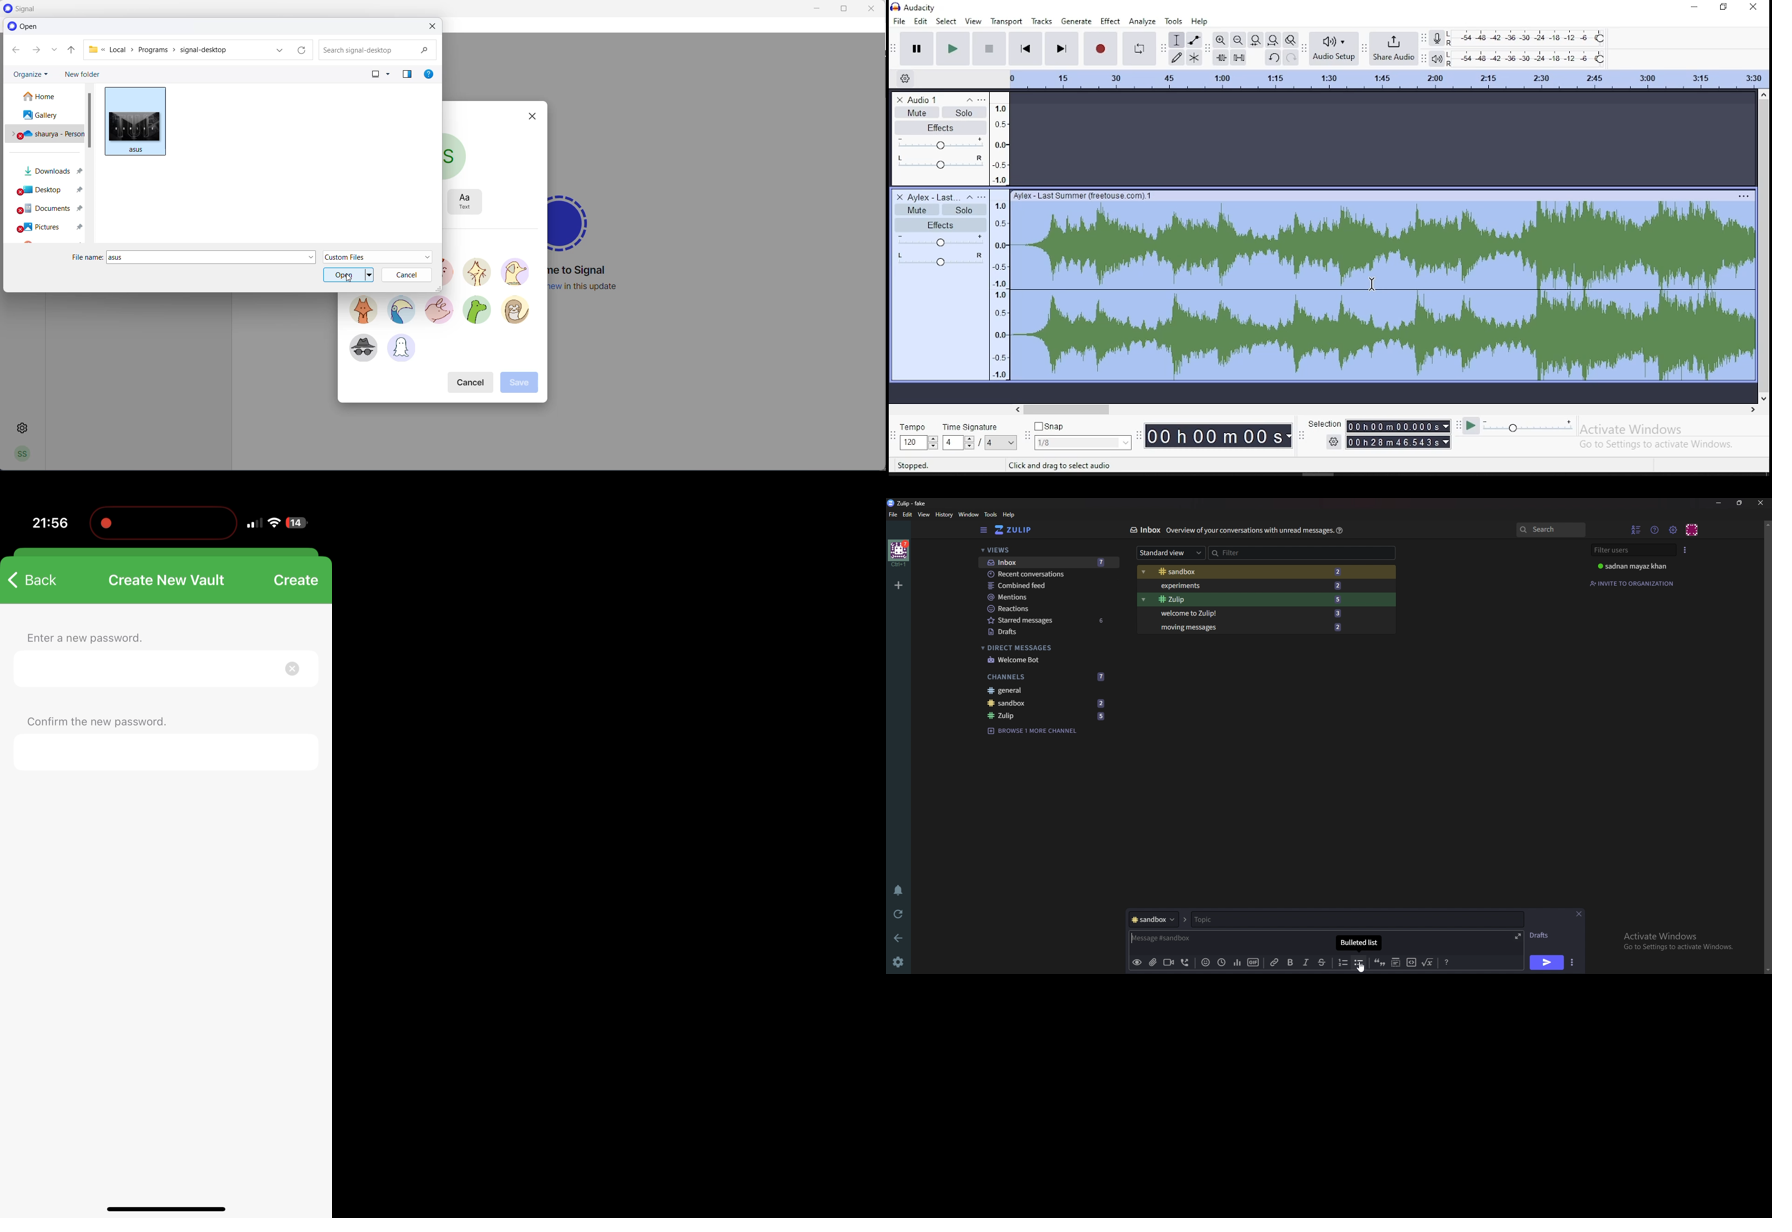  I want to click on Help menu, so click(1655, 529).